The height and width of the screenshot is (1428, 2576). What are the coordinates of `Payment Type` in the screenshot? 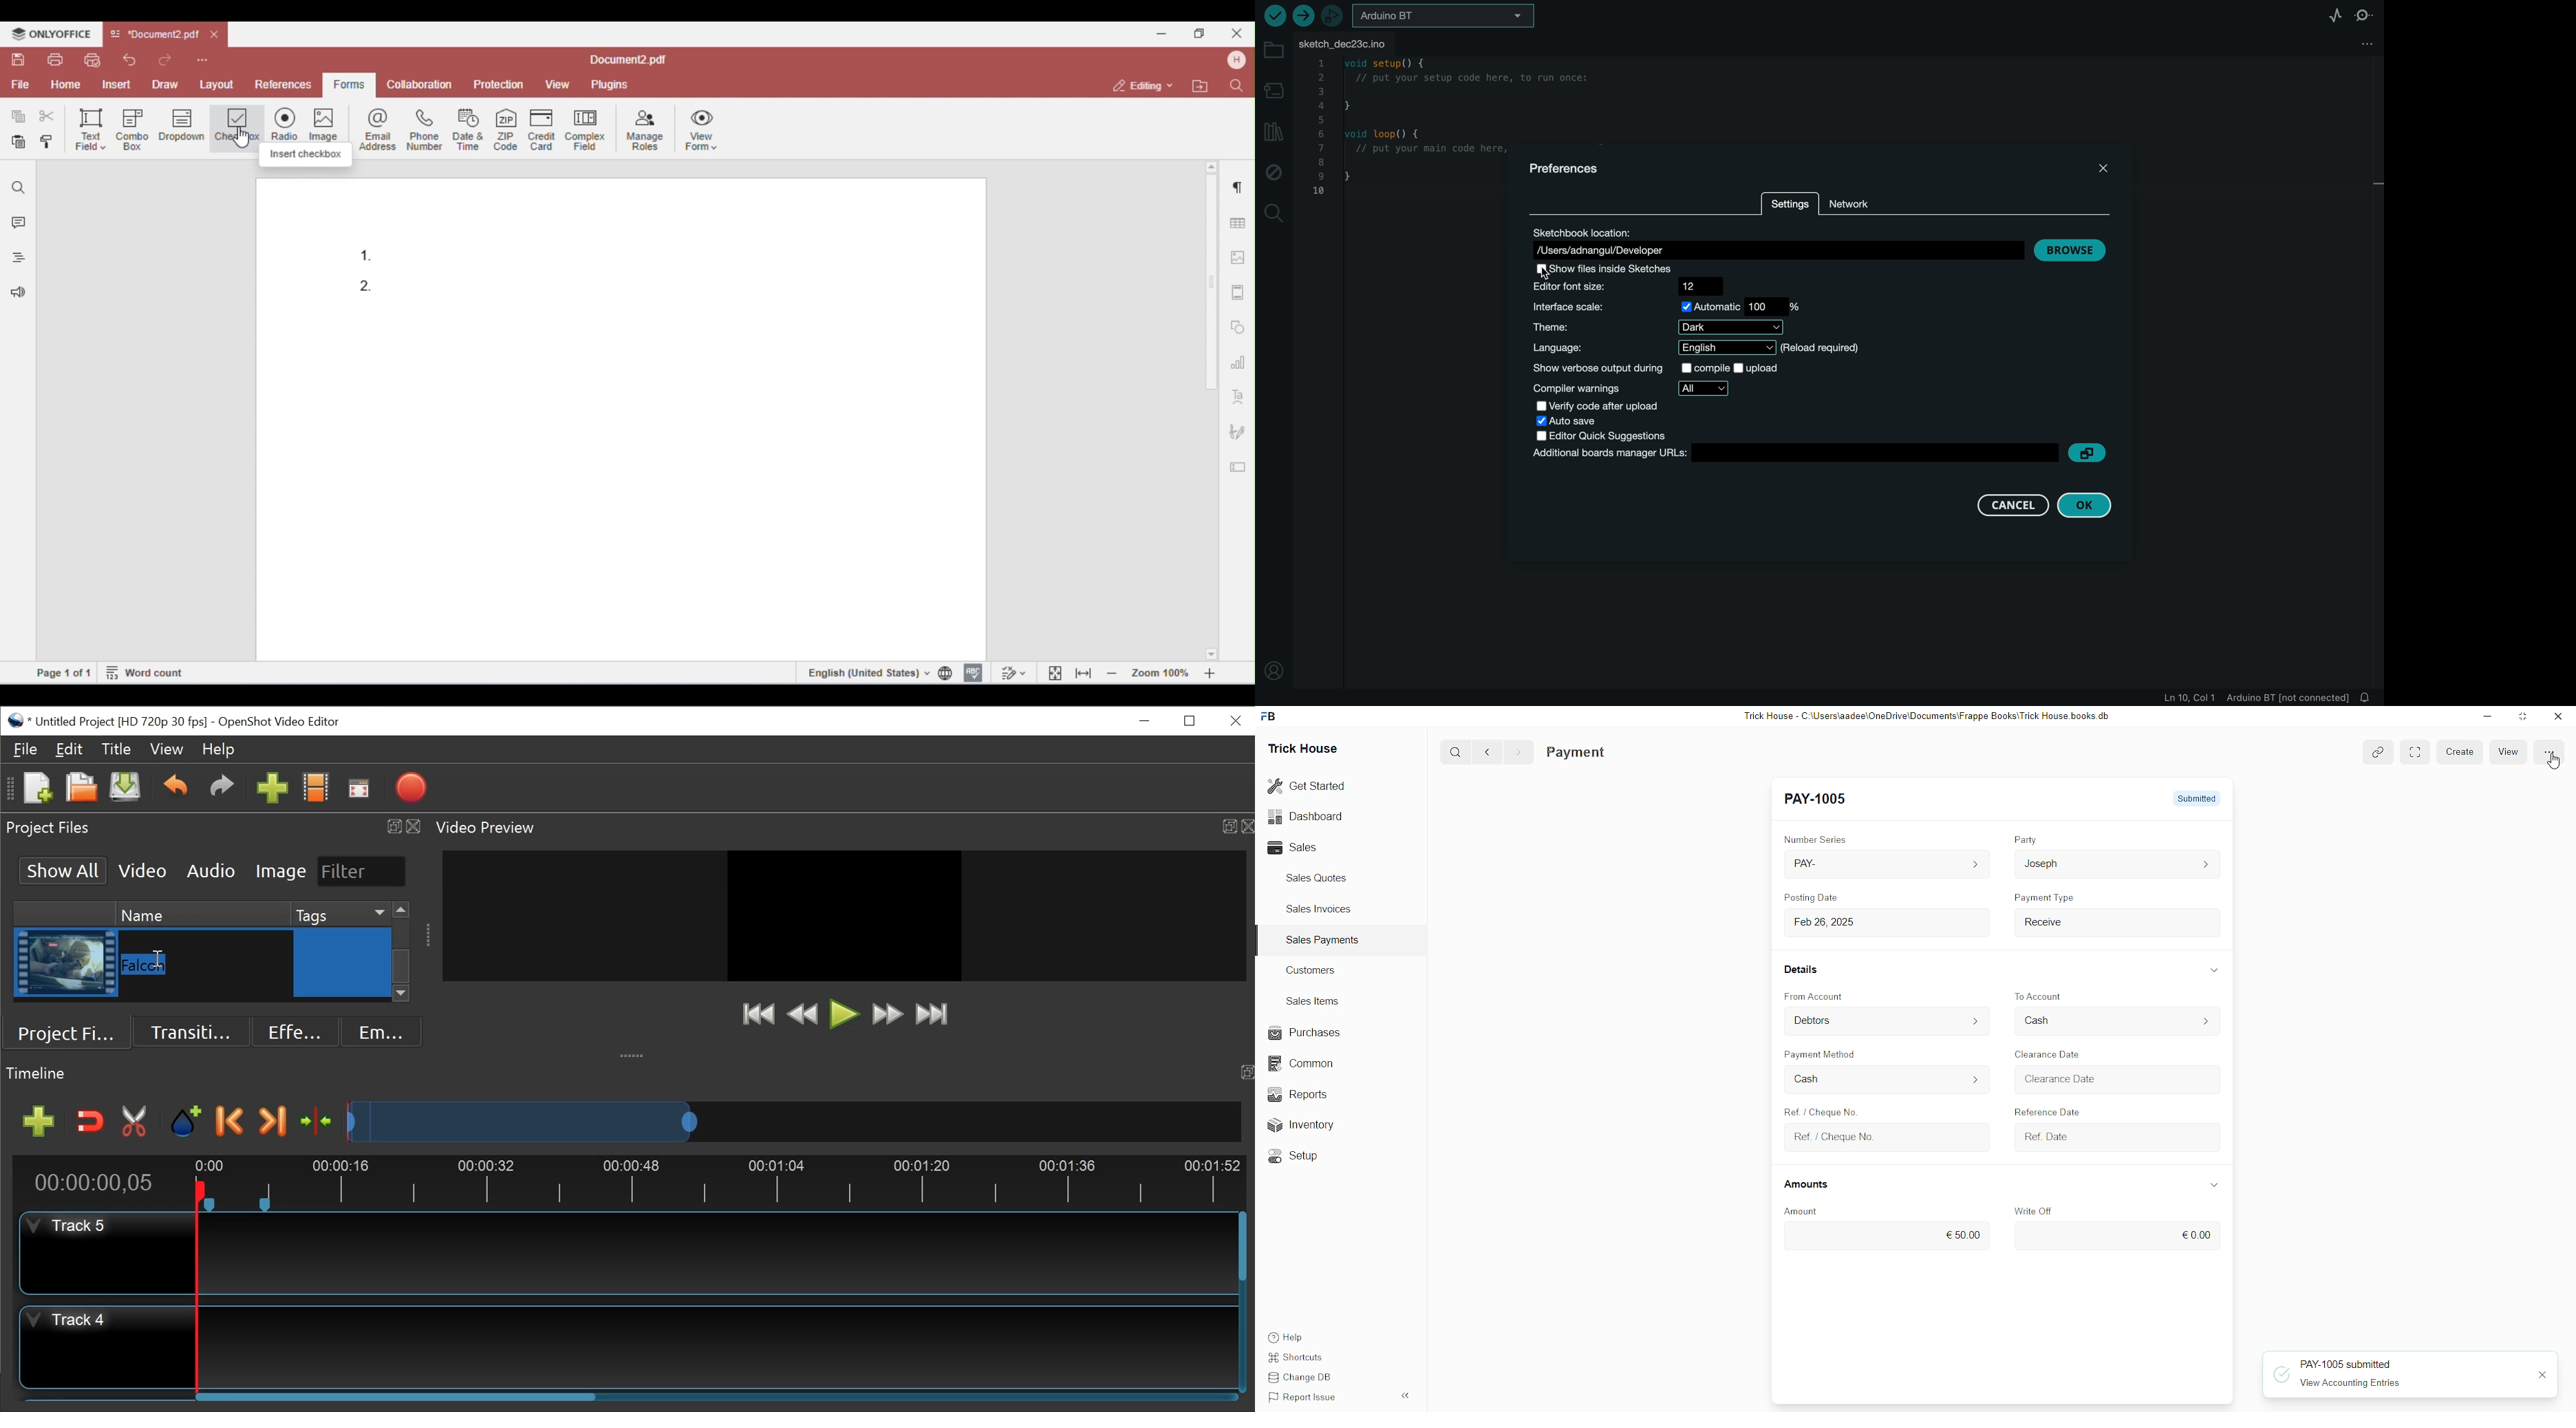 It's located at (2113, 923).